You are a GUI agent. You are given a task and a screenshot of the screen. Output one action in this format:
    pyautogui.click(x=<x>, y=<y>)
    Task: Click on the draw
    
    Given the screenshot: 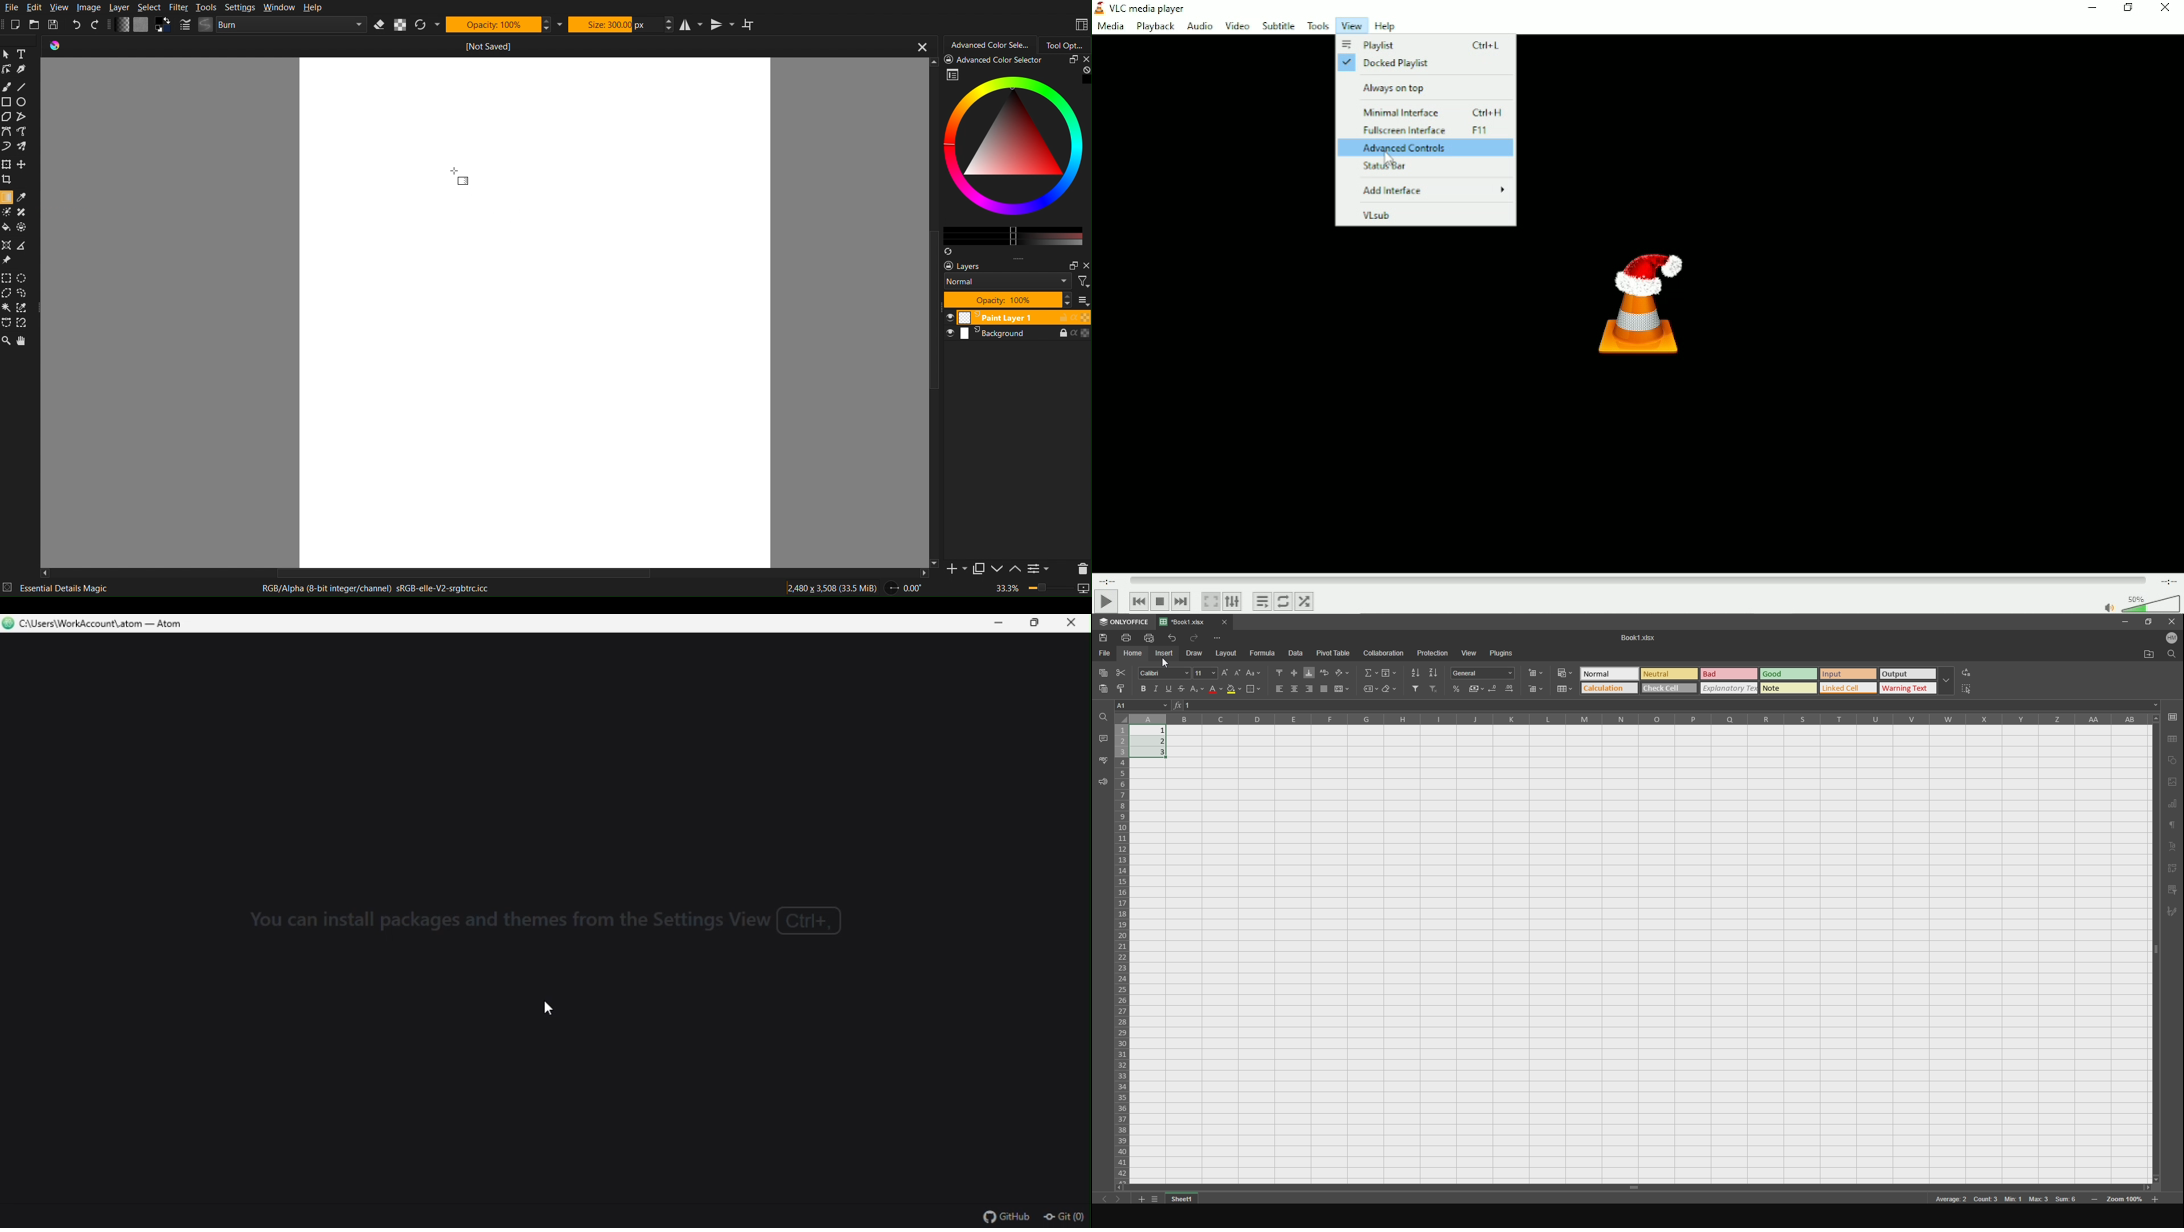 What is the action you would take?
    pyautogui.click(x=1198, y=653)
    